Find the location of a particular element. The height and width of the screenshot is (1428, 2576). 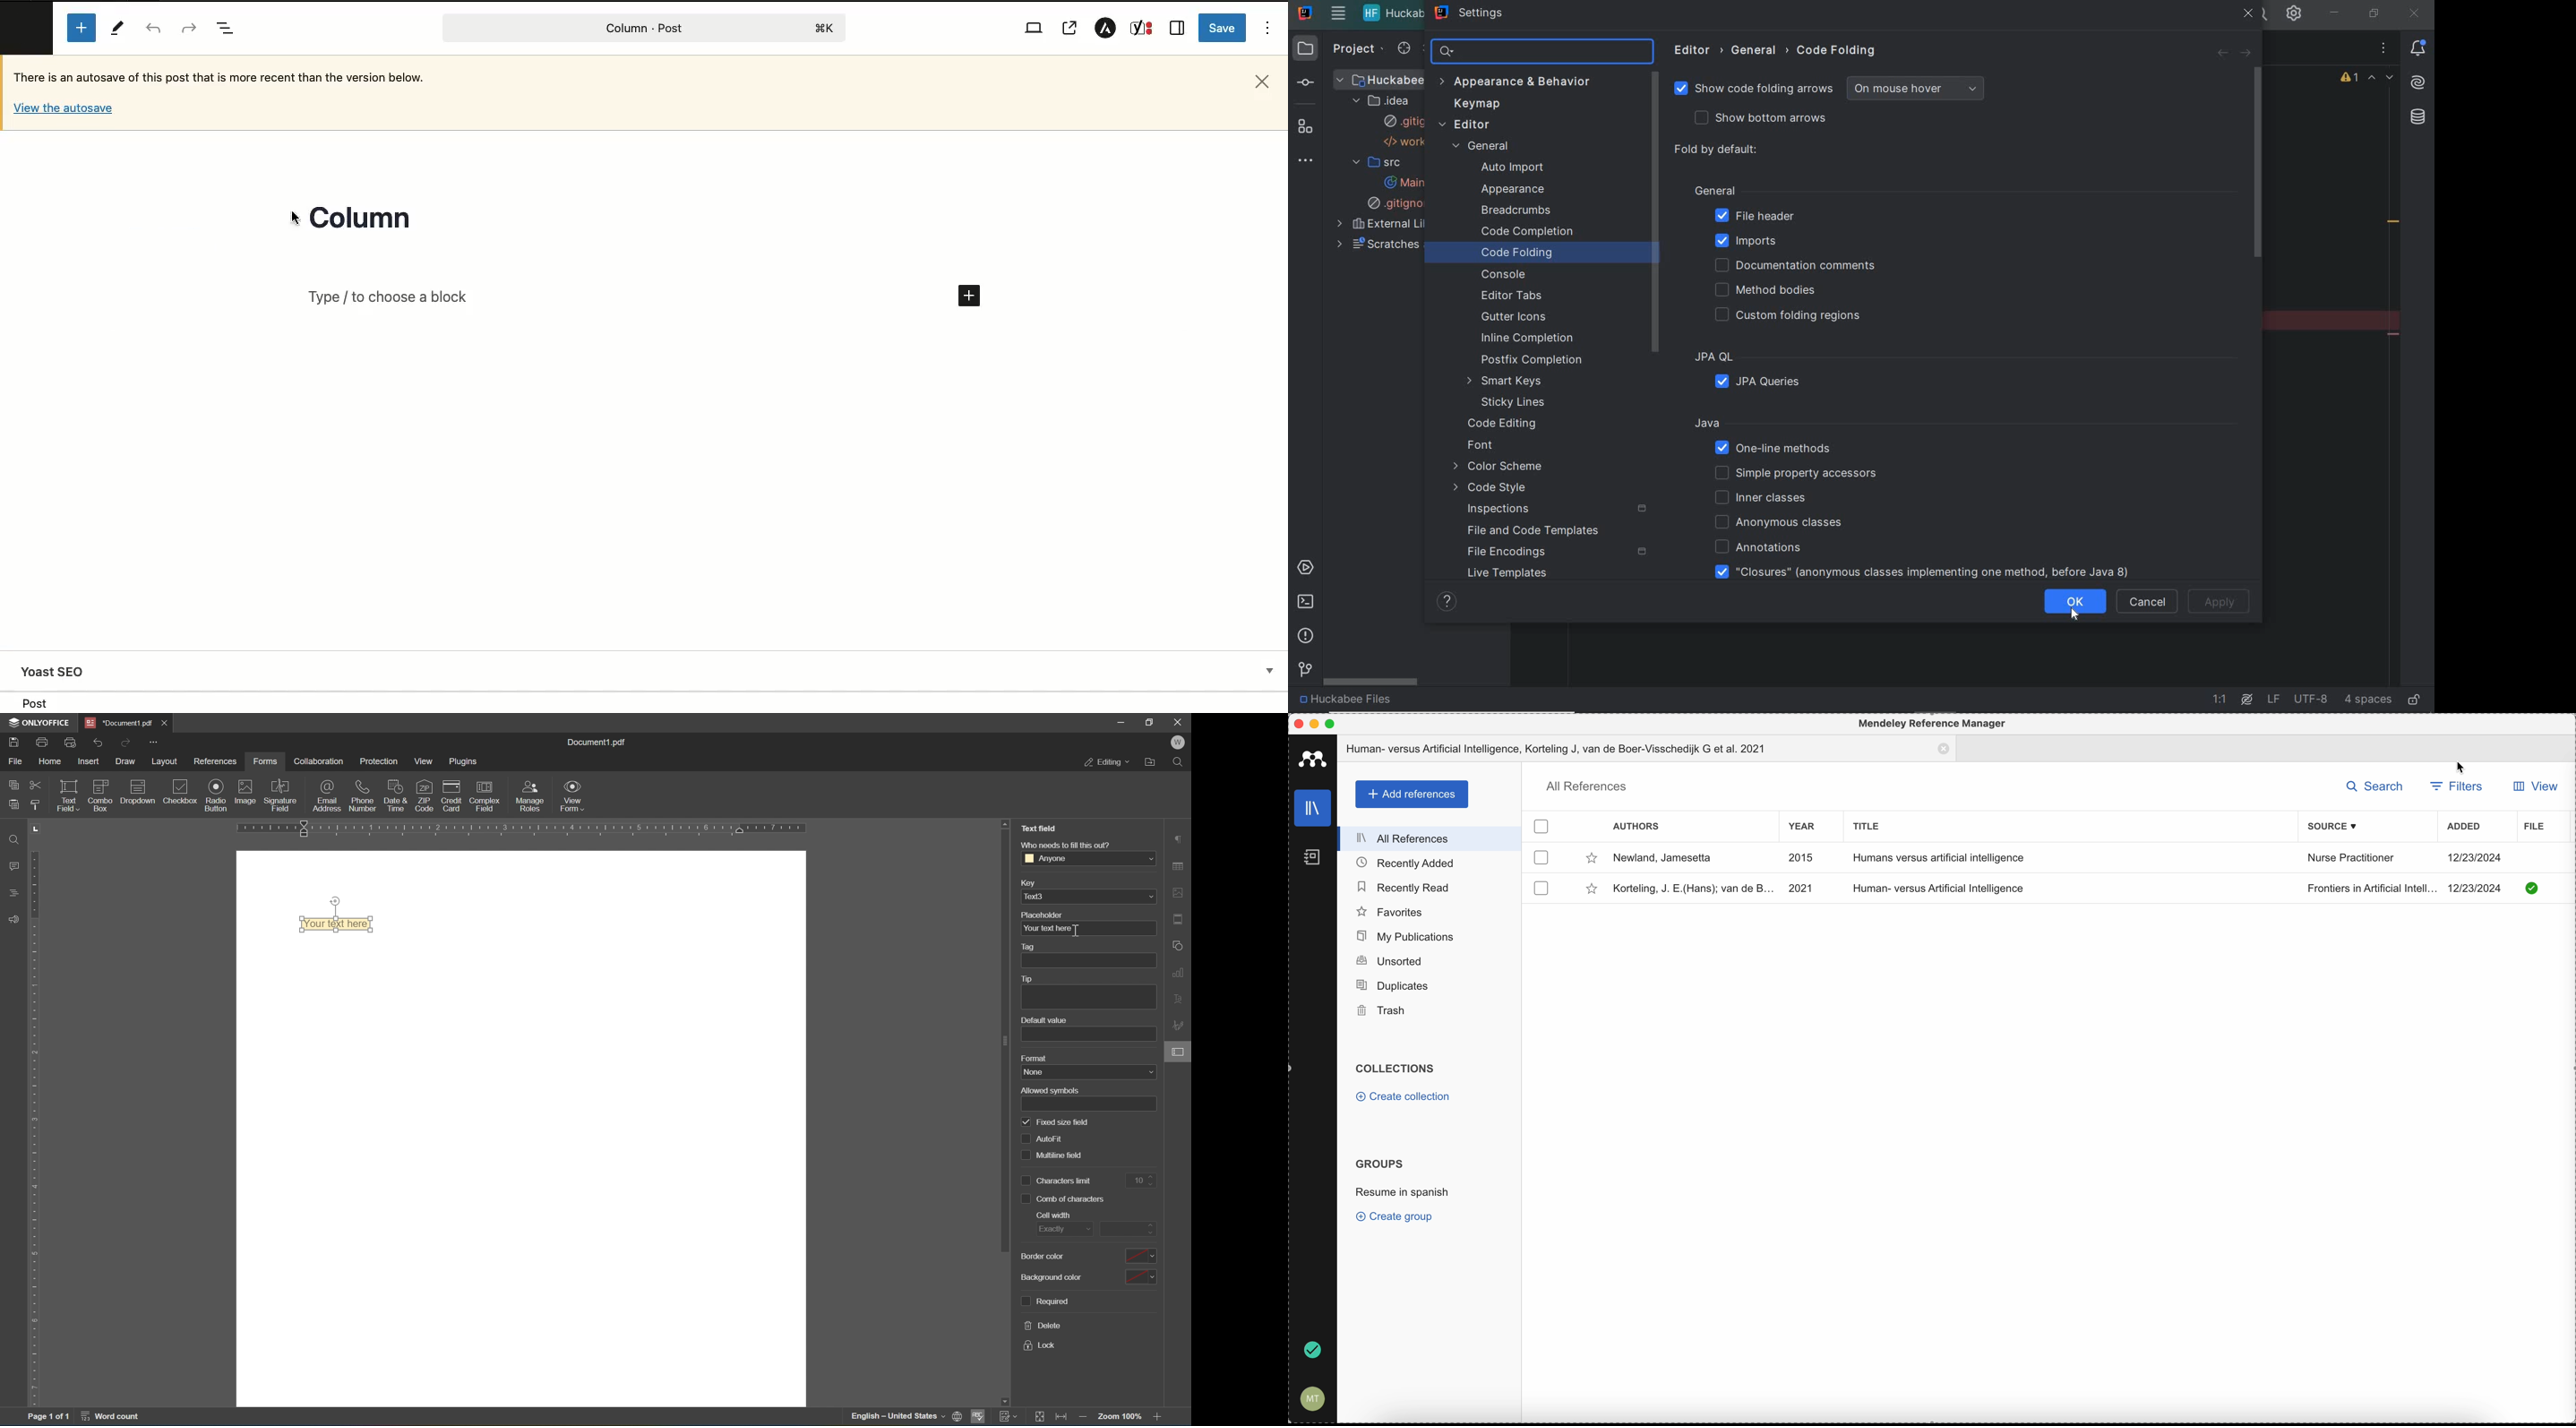

paste is located at coordinates (13, 806).